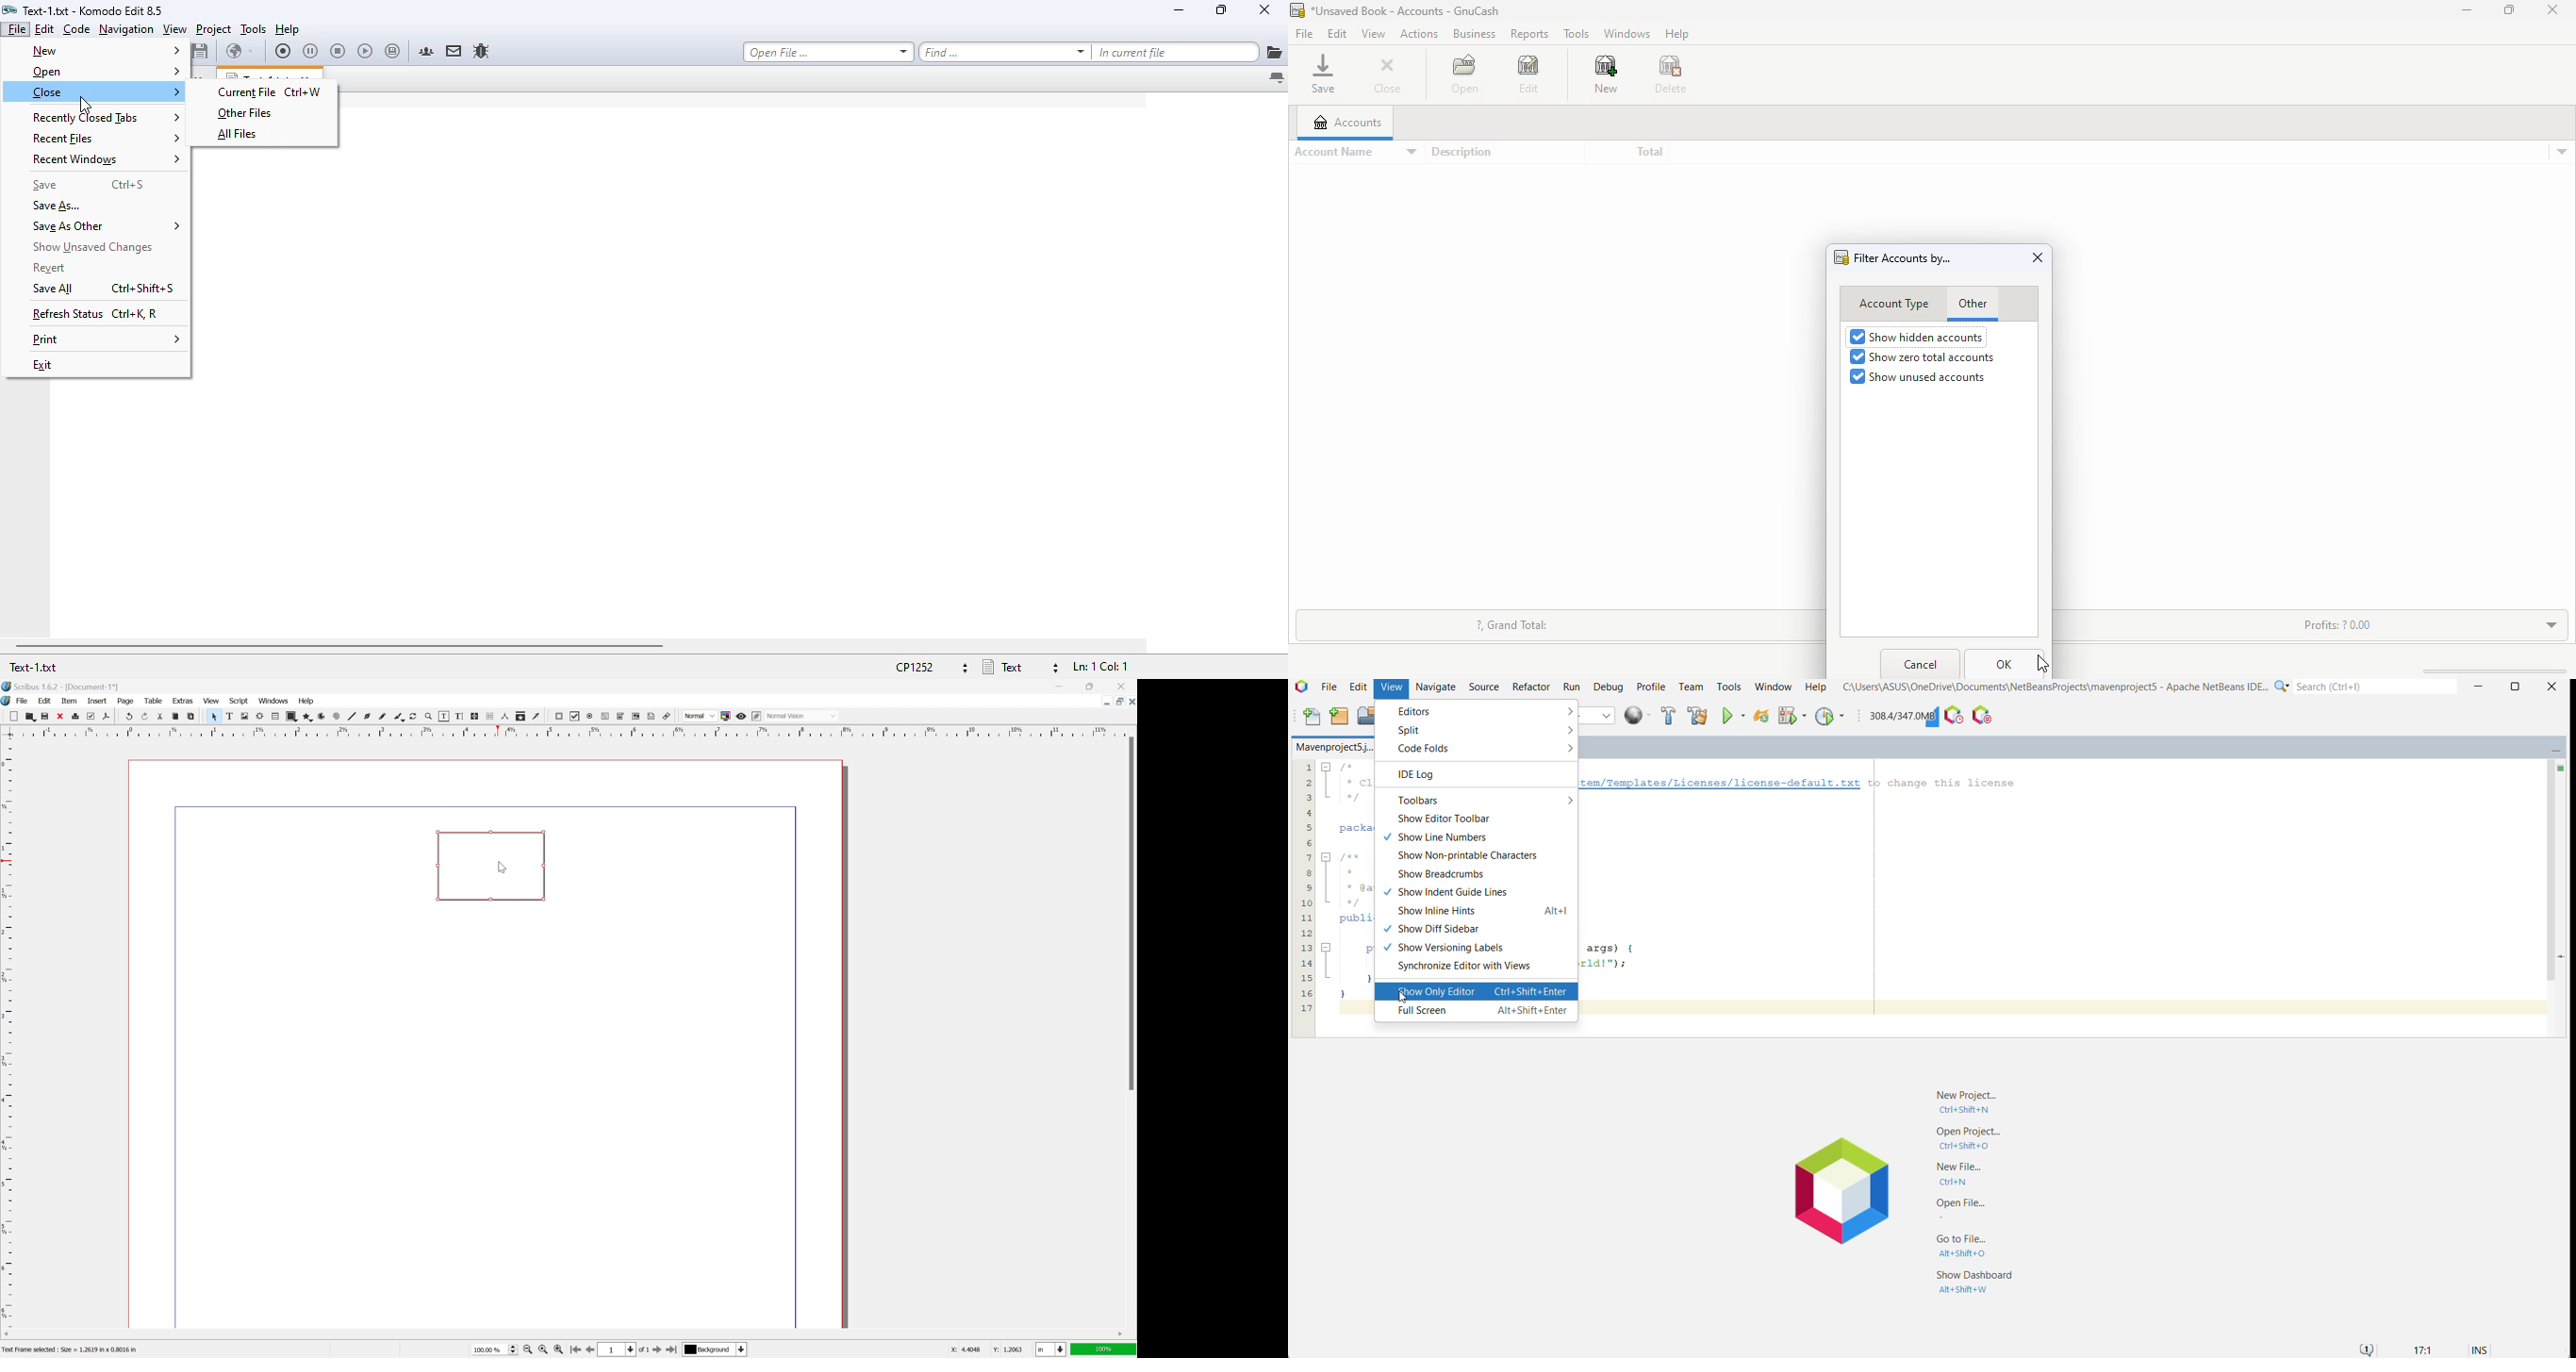  Describe the element at coordinates (382, 716) in the screenshot. I see `freehand line` at that location.